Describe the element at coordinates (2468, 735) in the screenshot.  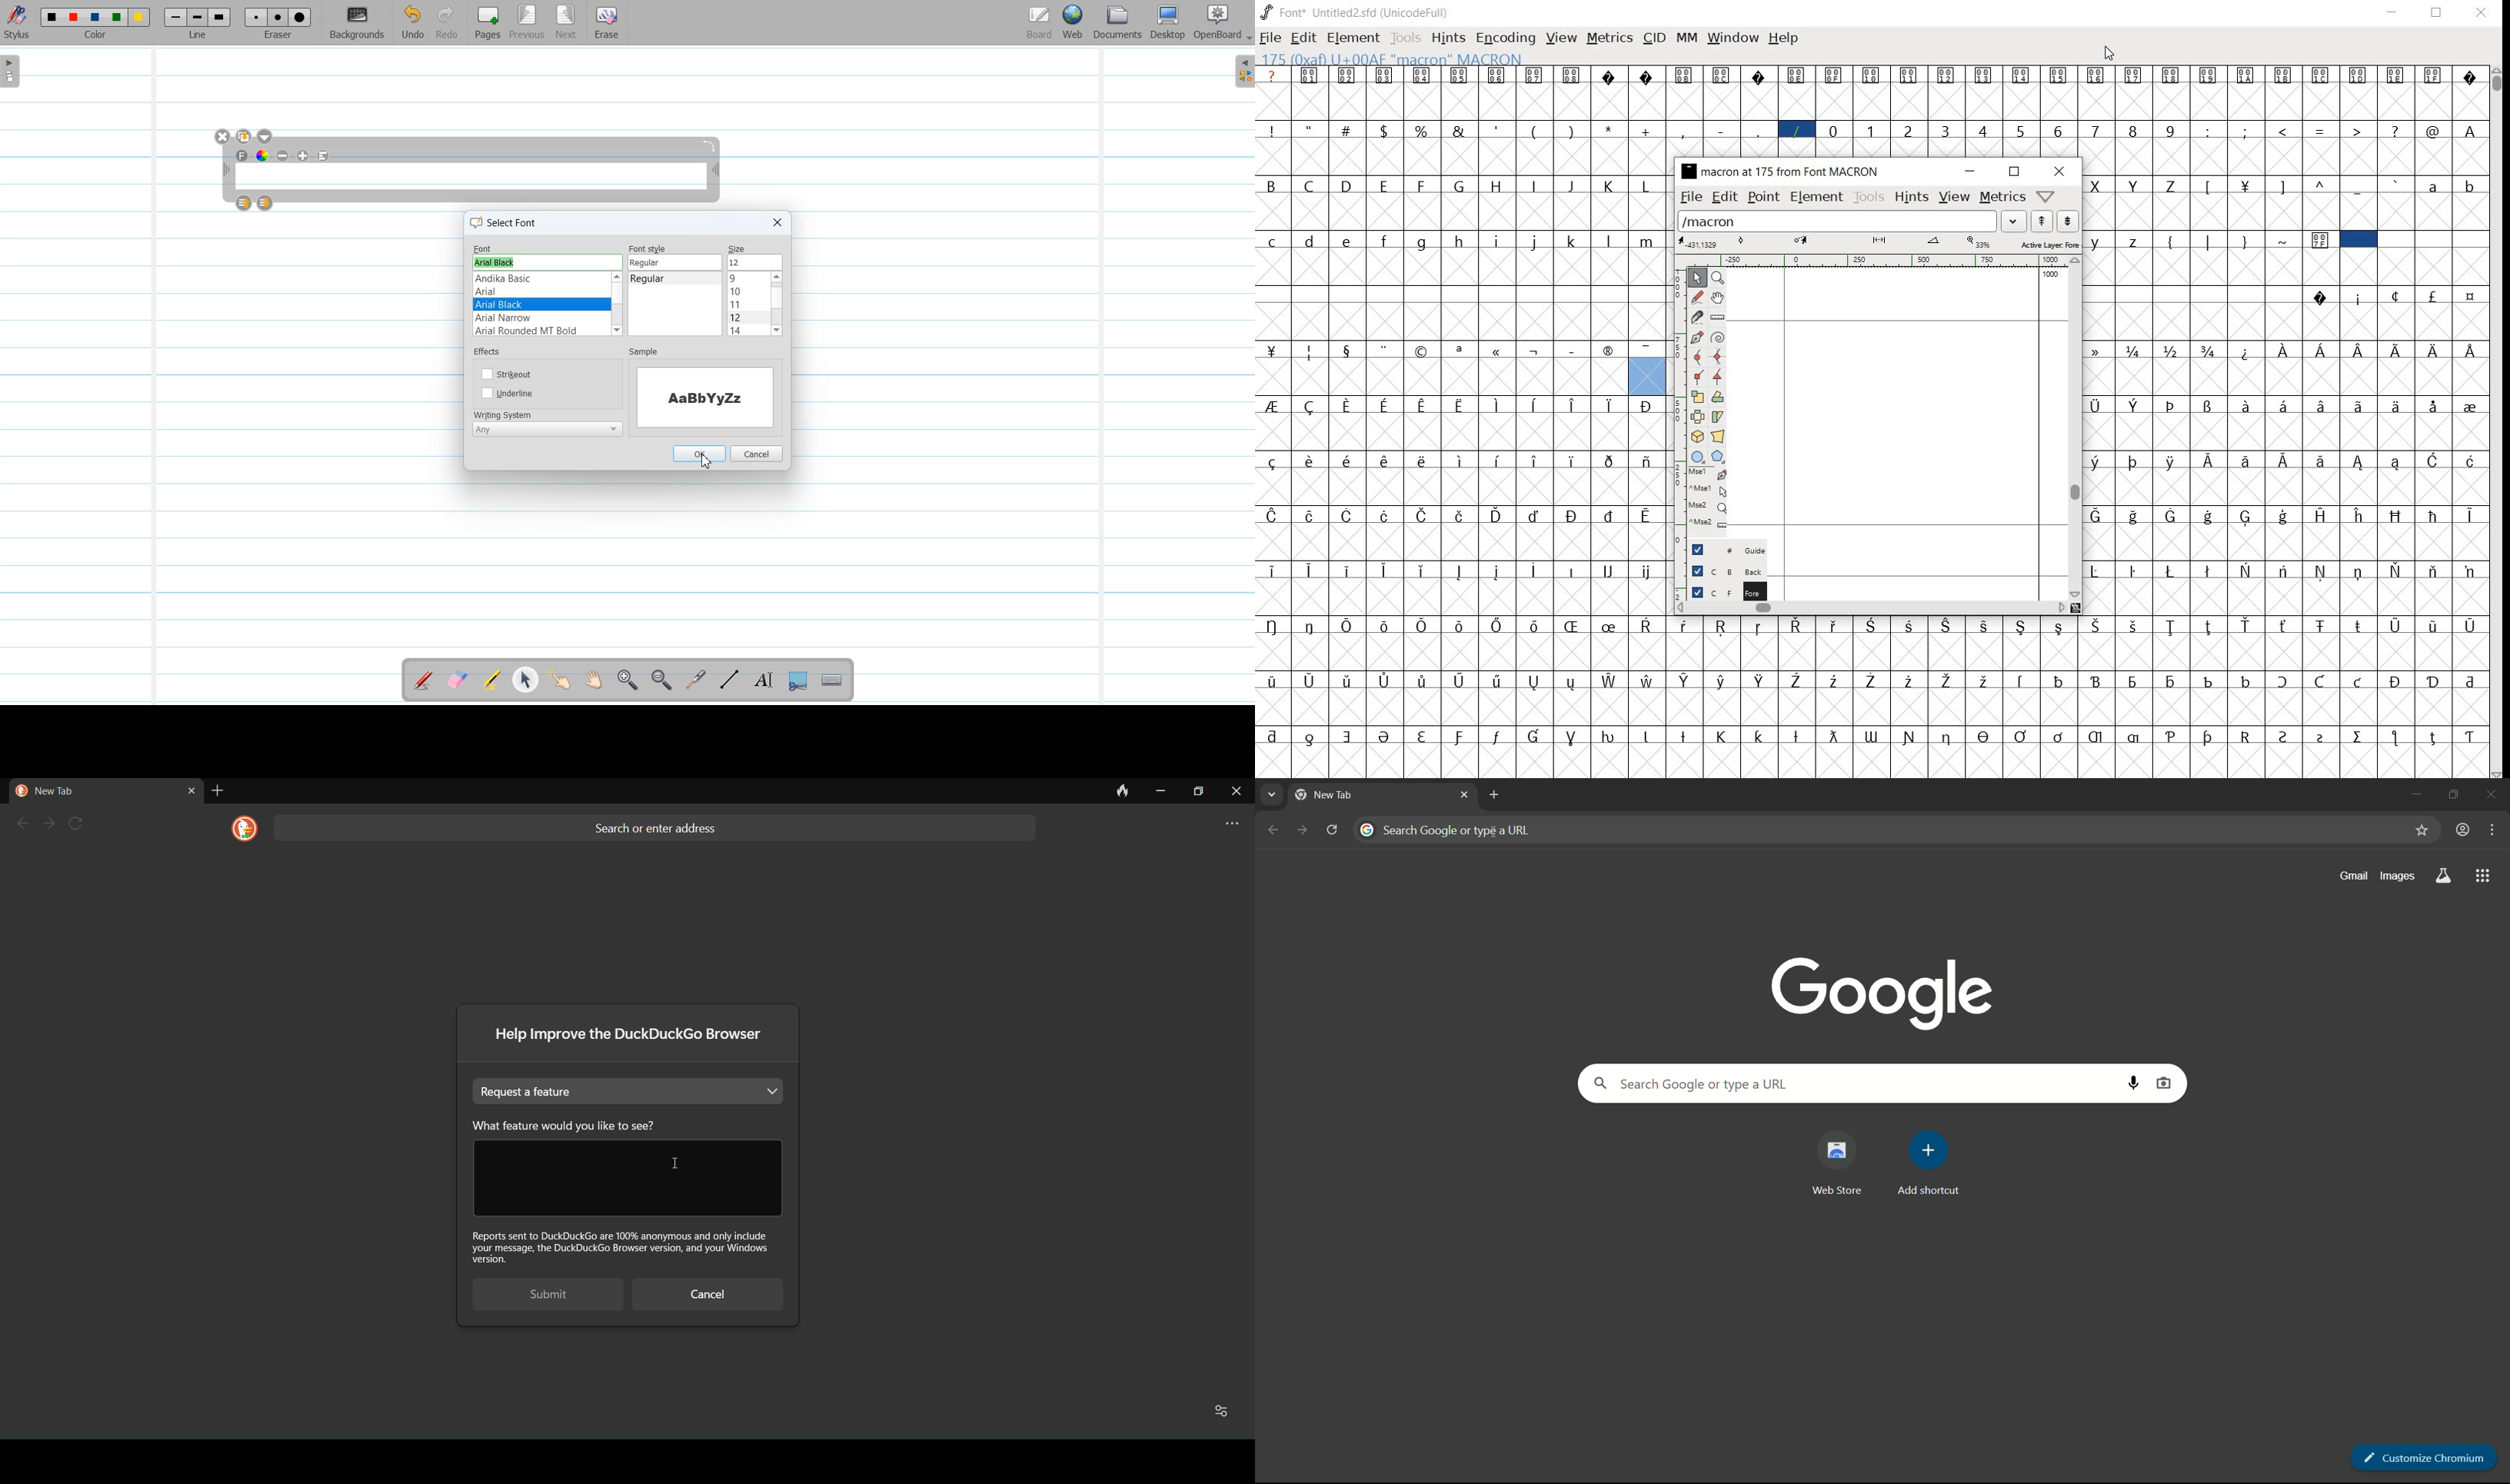
I see `Symbol` at that location.